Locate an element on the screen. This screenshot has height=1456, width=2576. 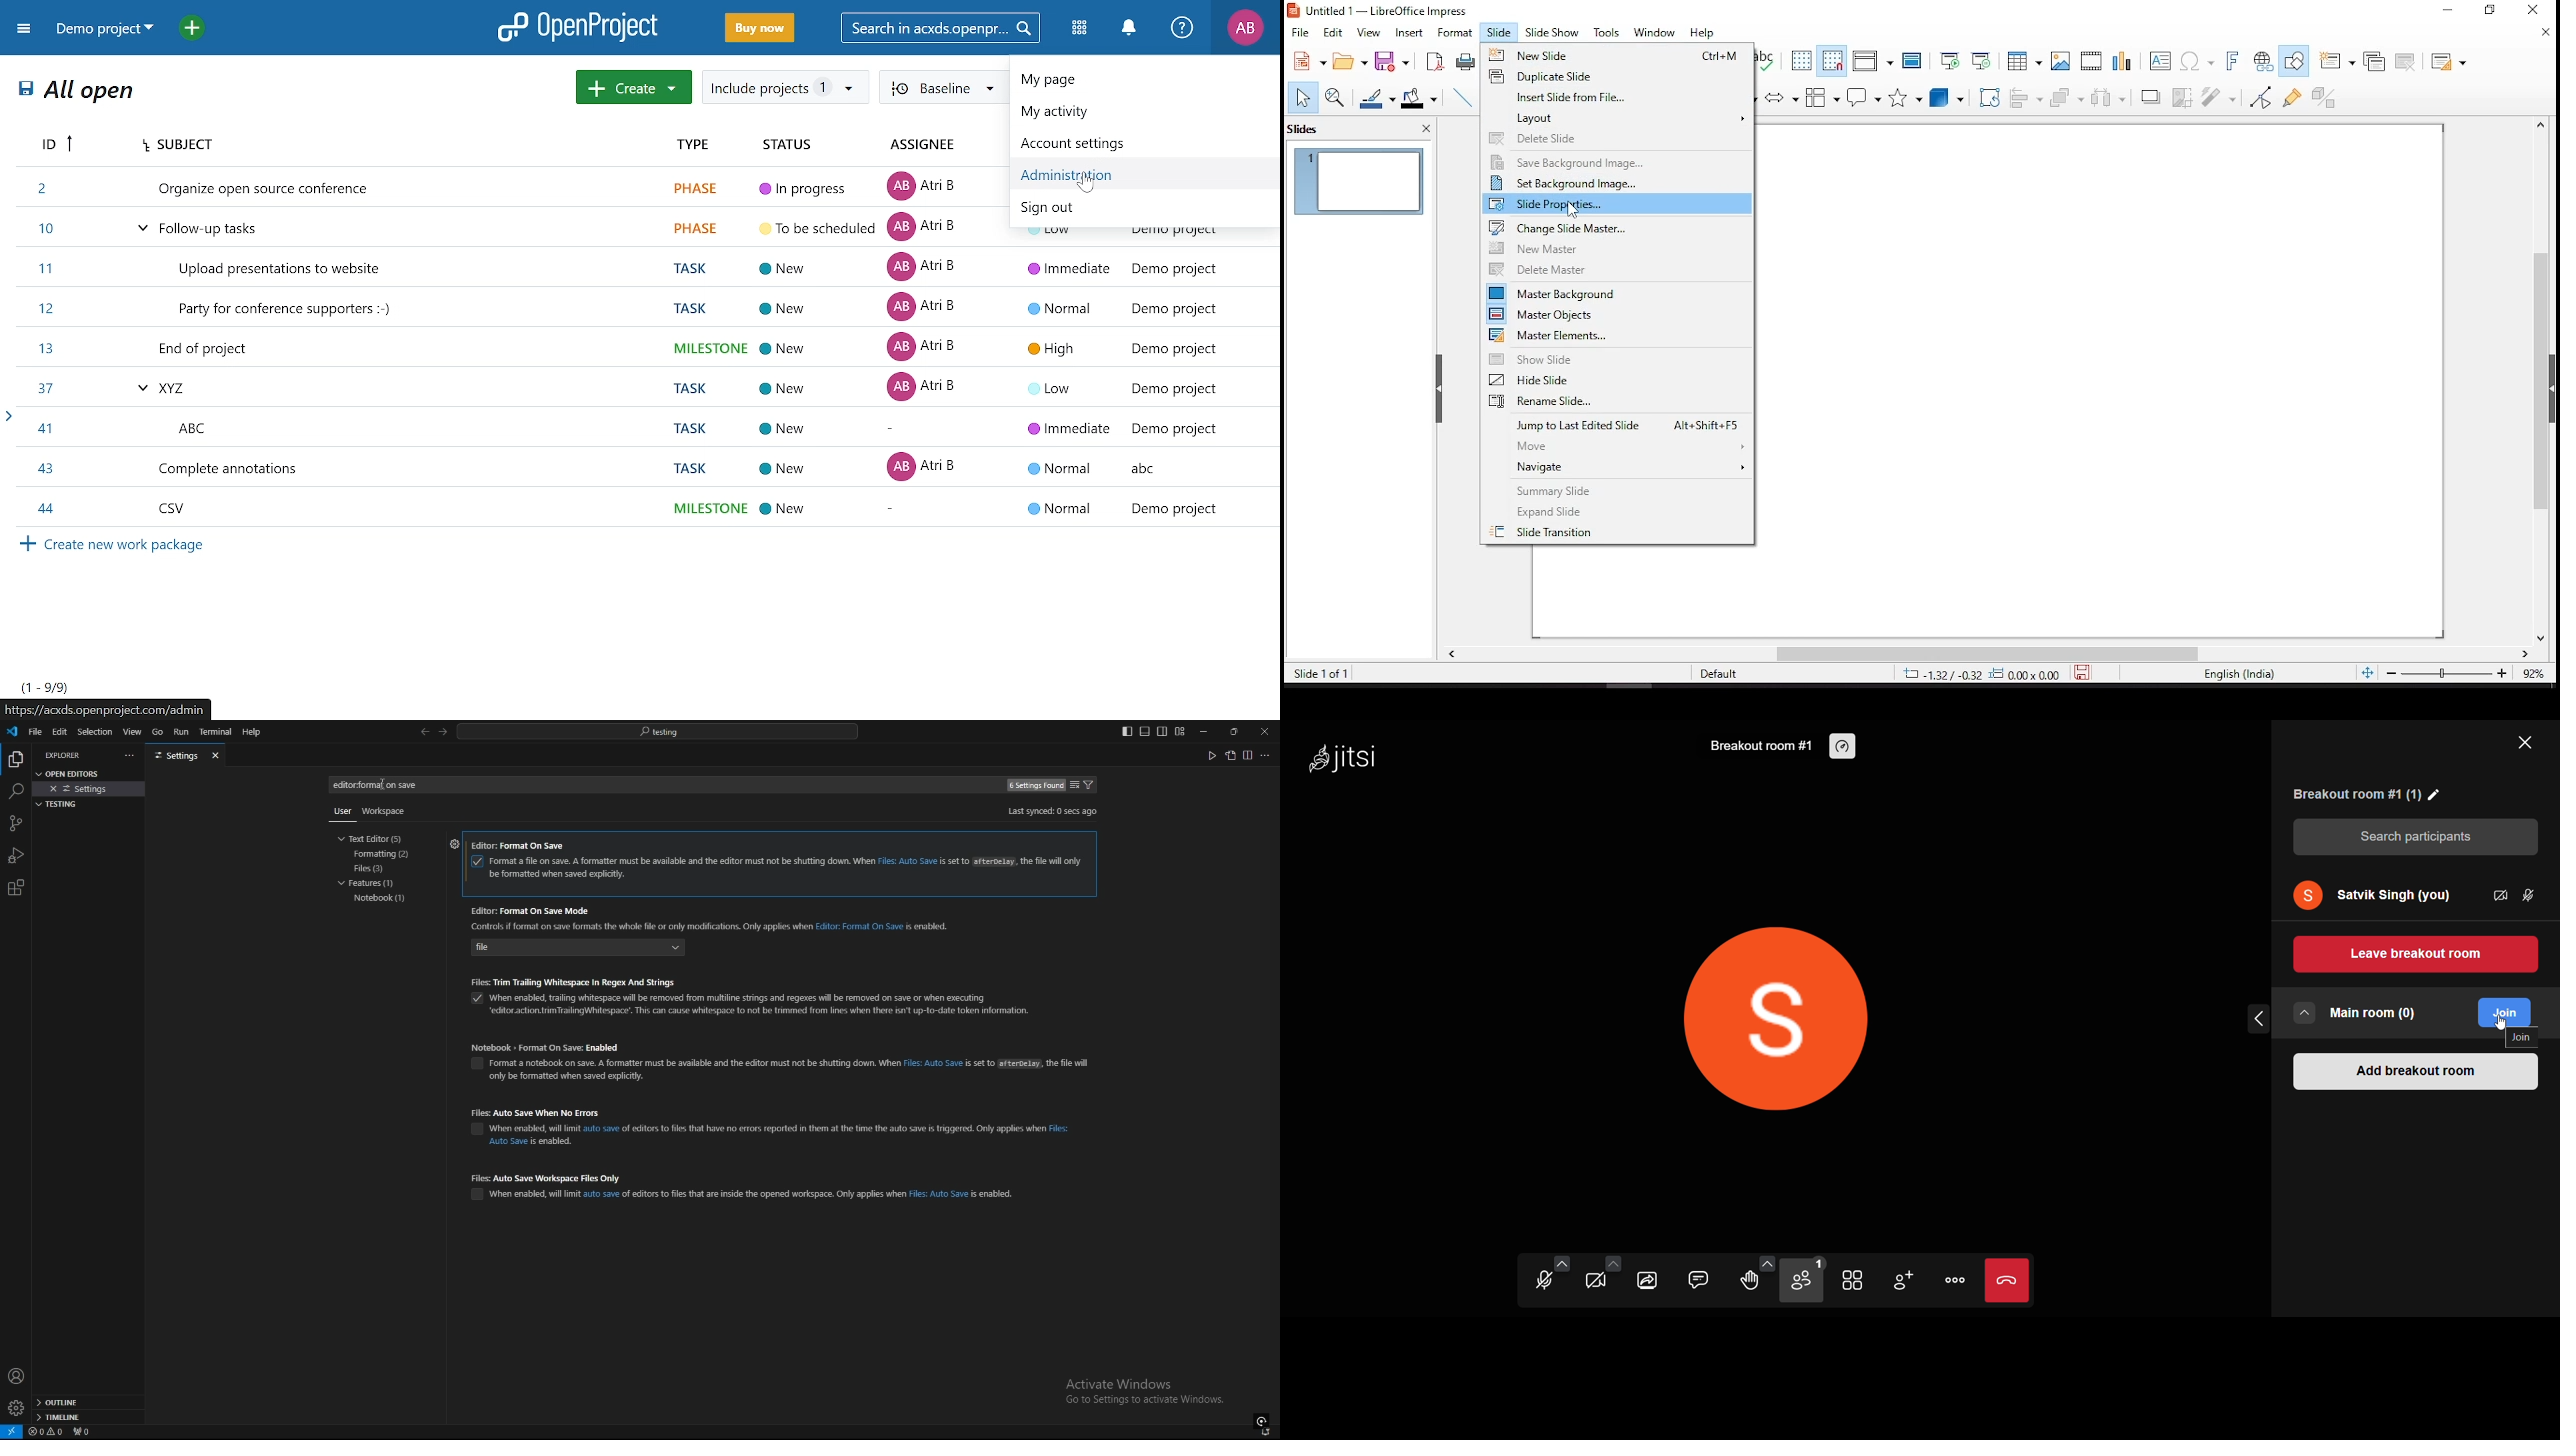
cursor is located at coordinates (2499, 1027).